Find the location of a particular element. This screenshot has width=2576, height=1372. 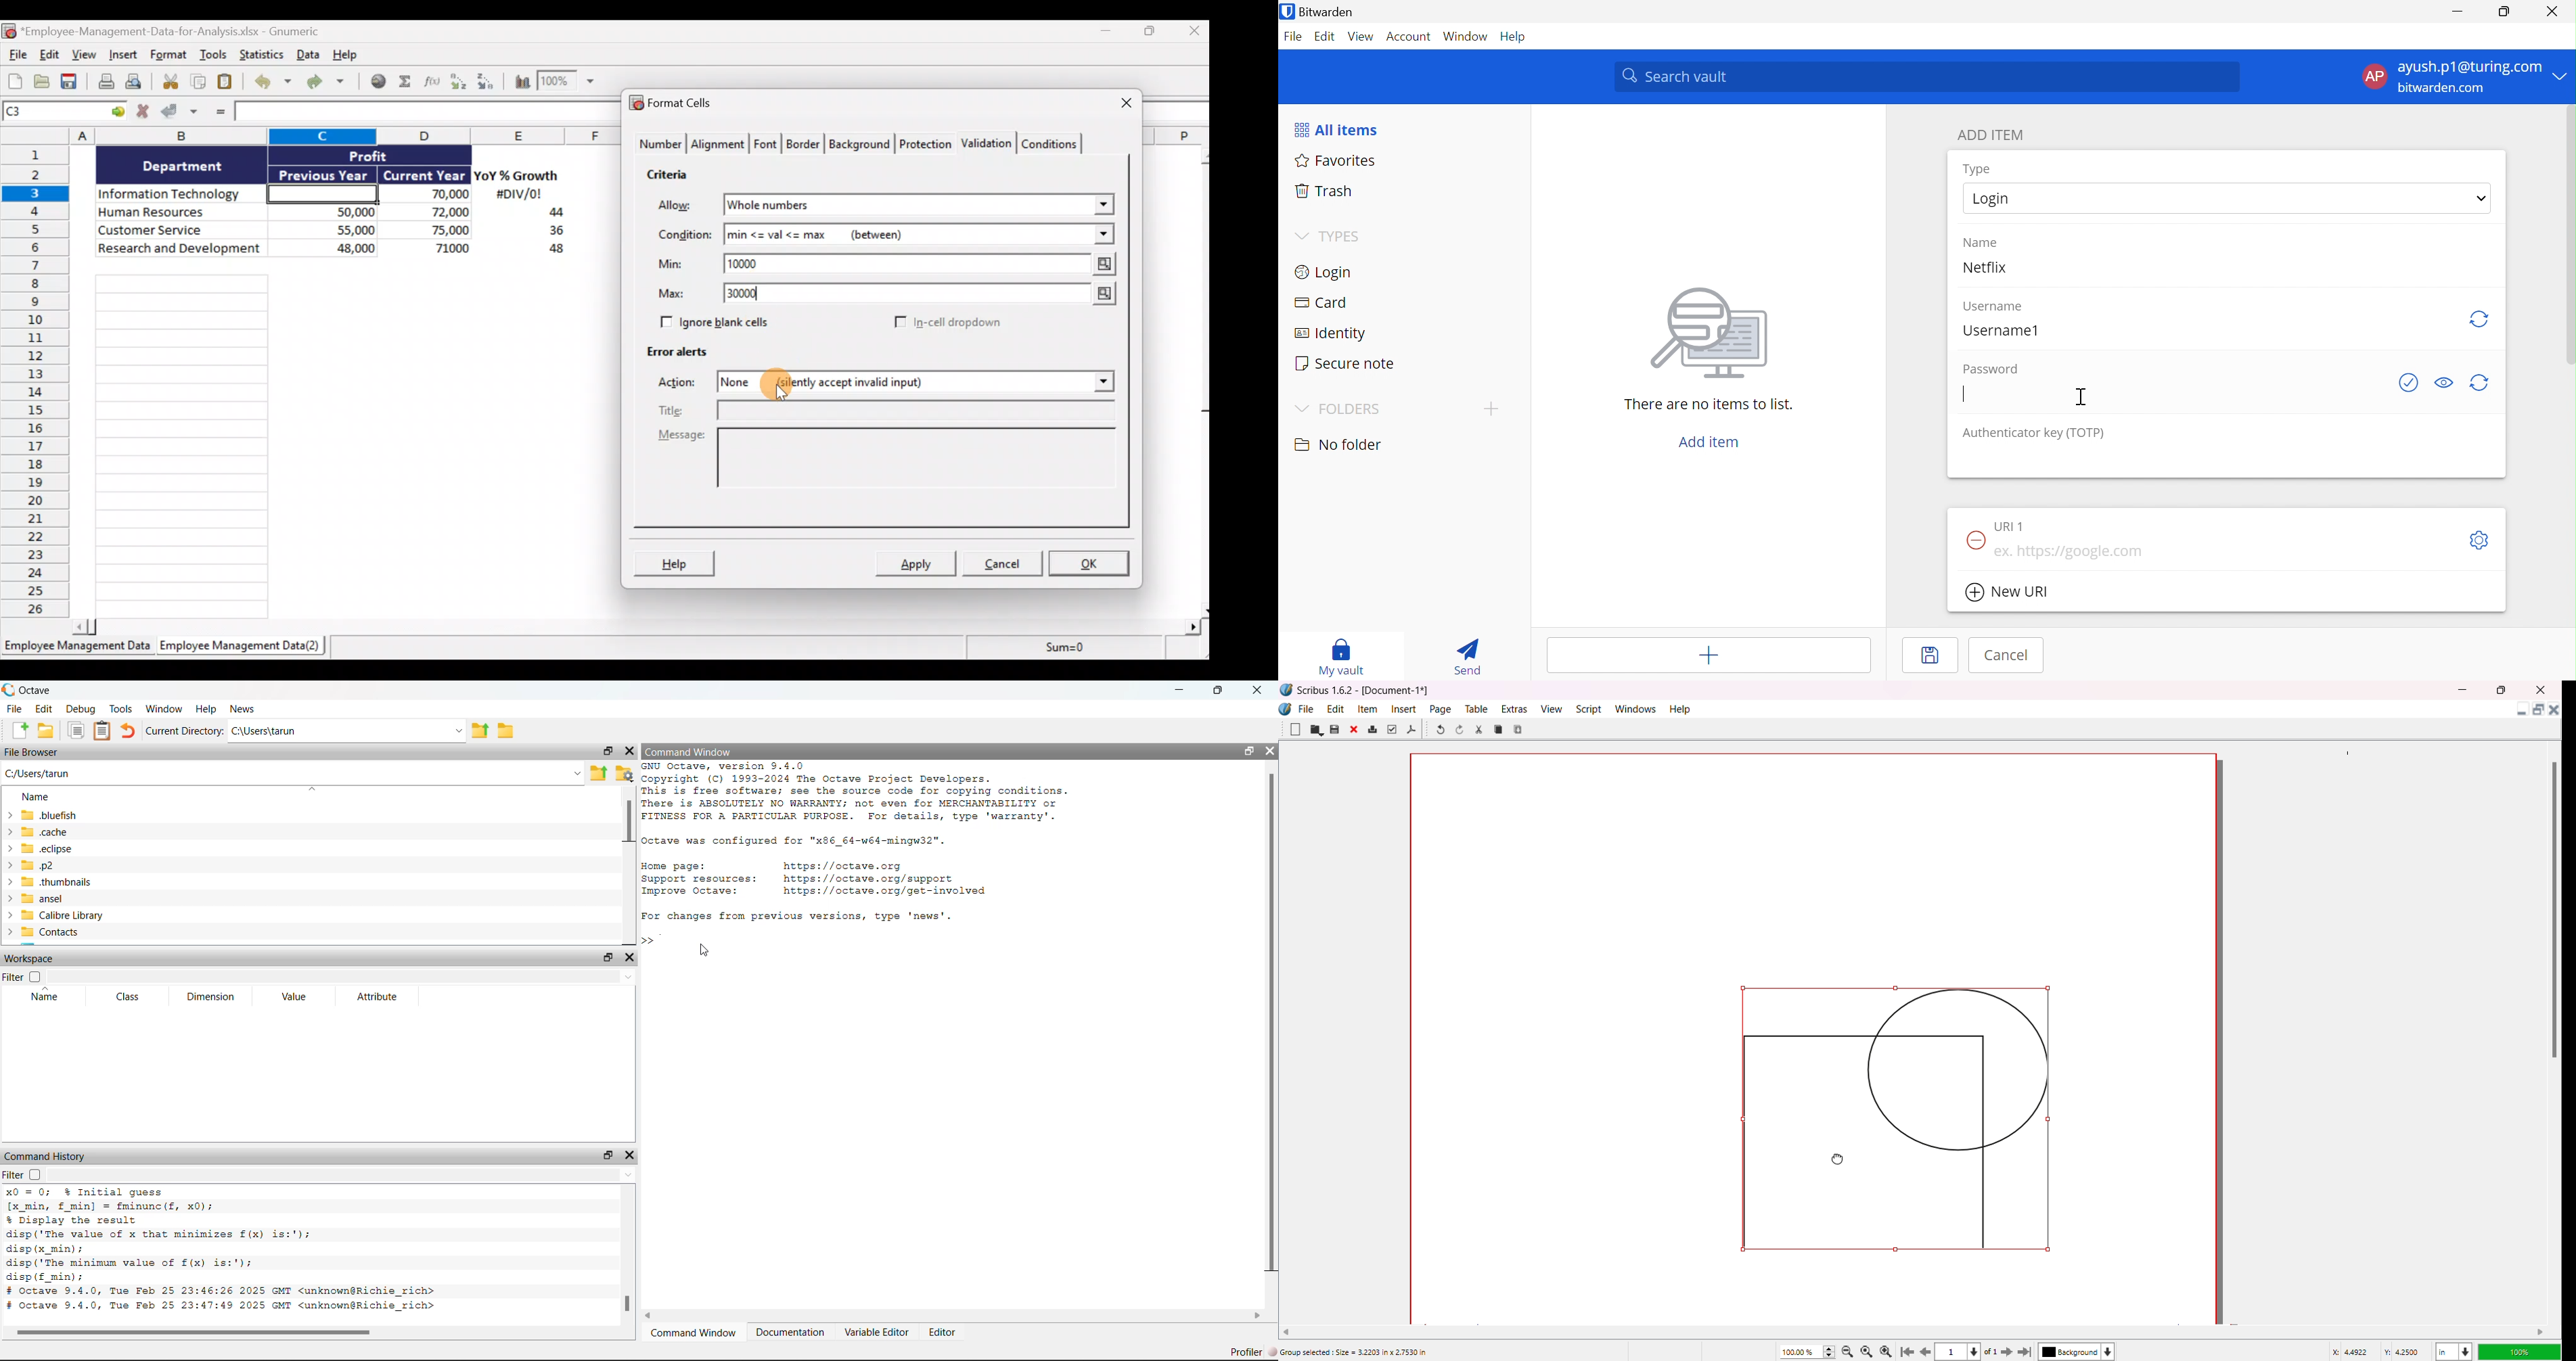

Help is located at coordinates (1681, 709).